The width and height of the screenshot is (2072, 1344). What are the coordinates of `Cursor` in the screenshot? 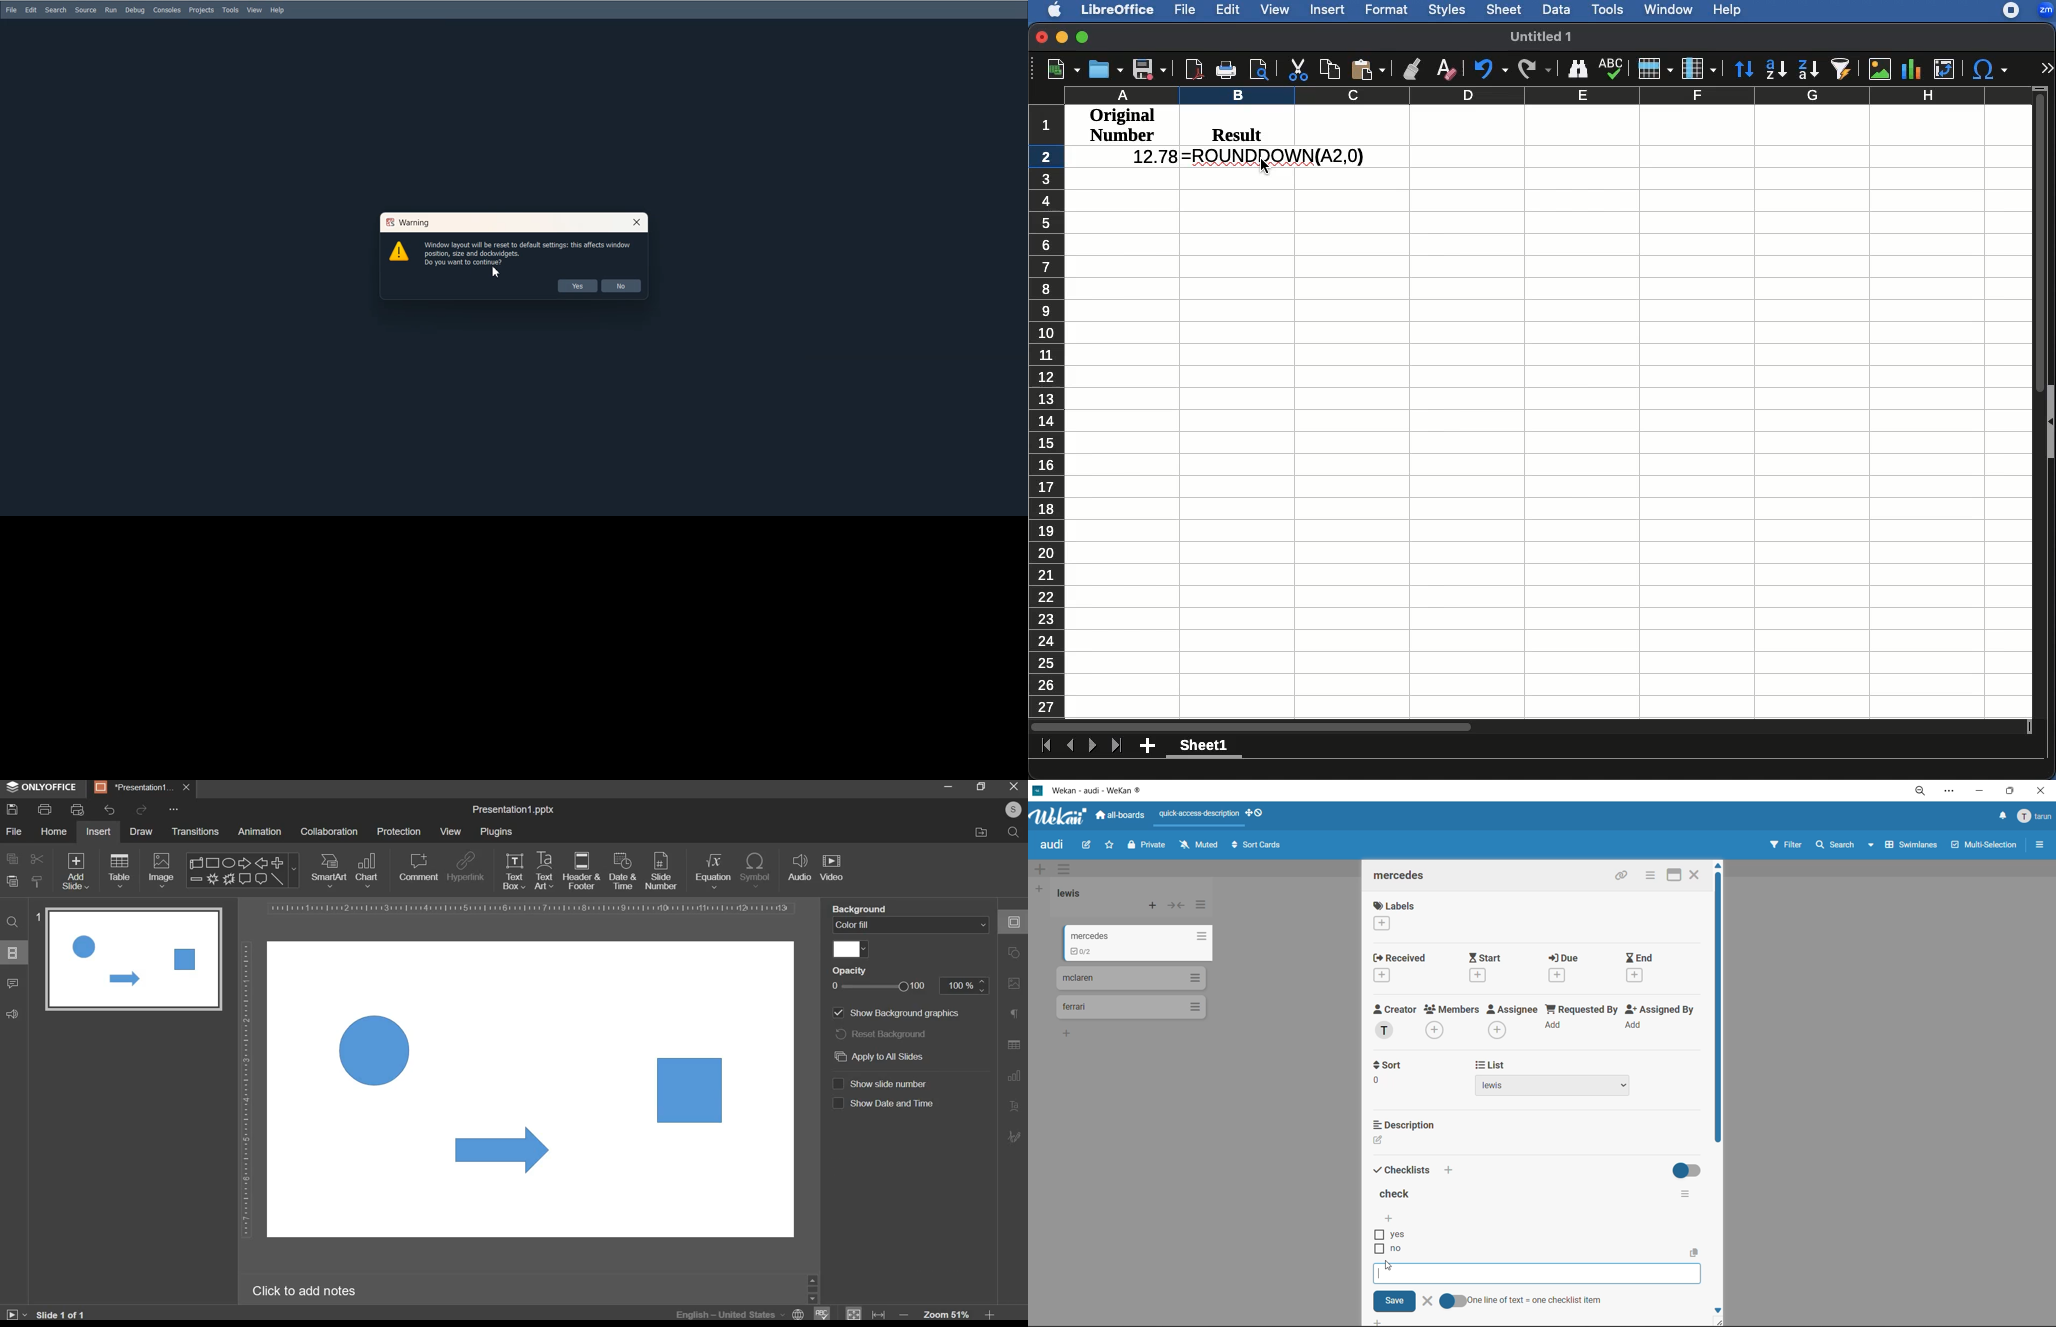 It's located at (638, 222).